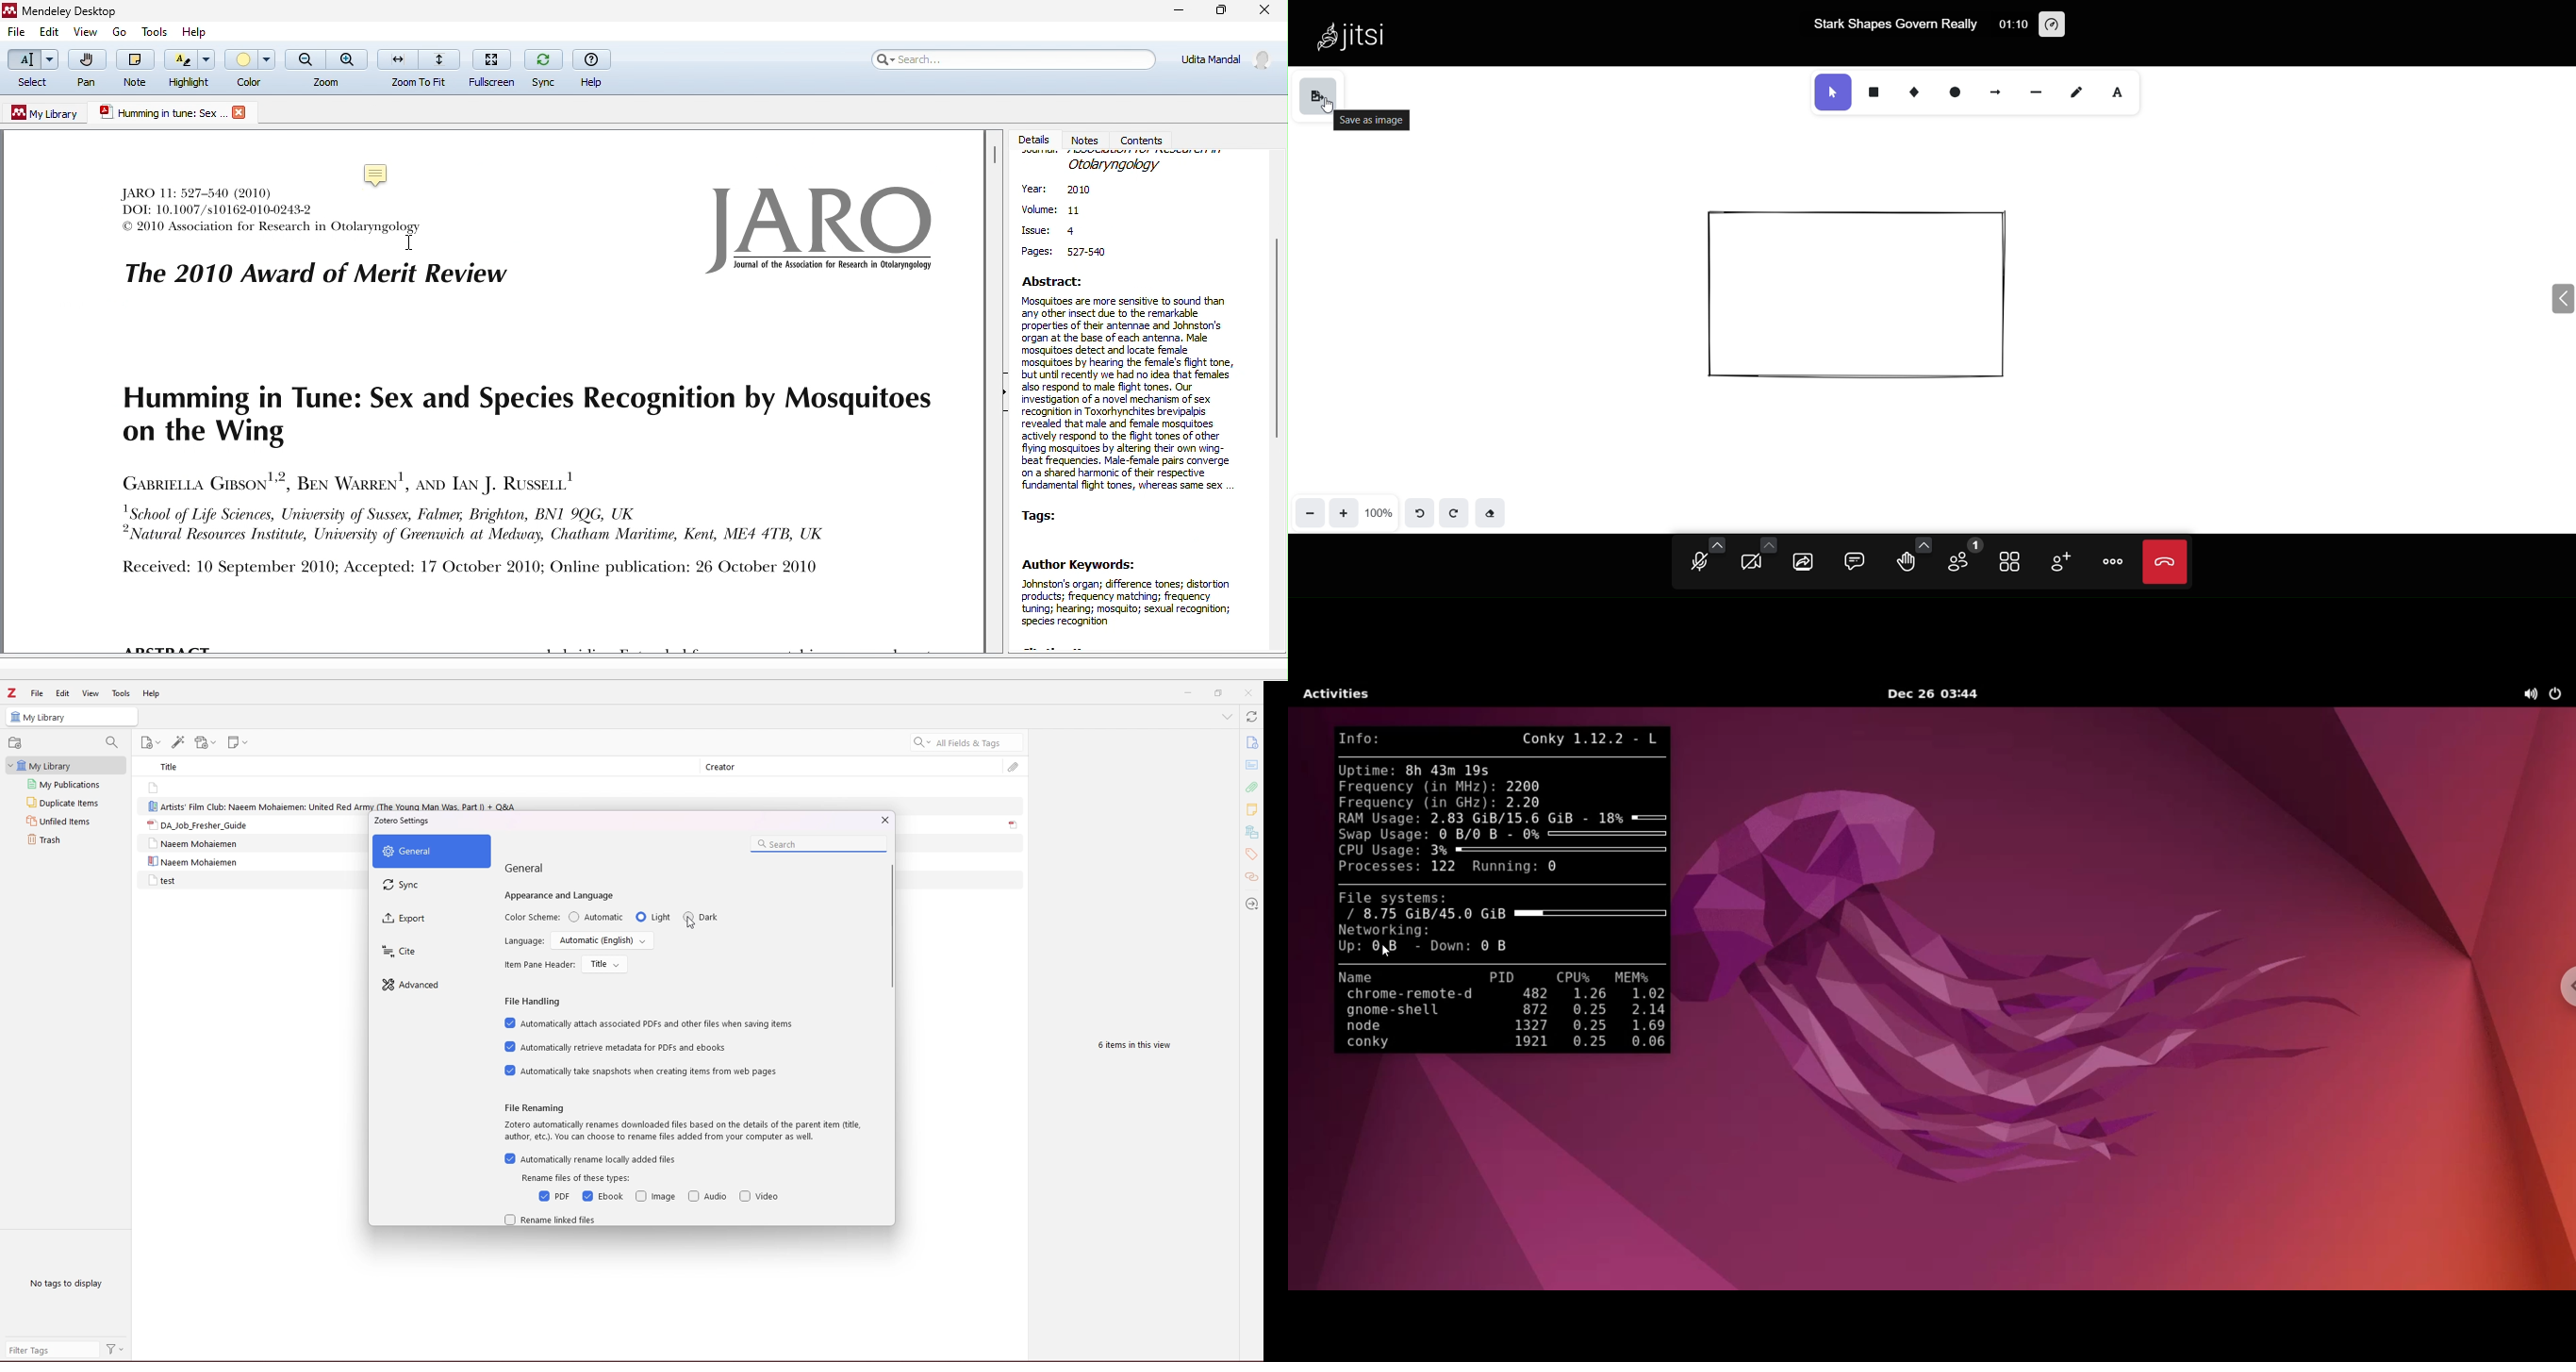 The image size is (2576, 1372). What do you see at coordinates (1252, 743) in the screenshot?
I see `info` at bounding box center [1252, 743].